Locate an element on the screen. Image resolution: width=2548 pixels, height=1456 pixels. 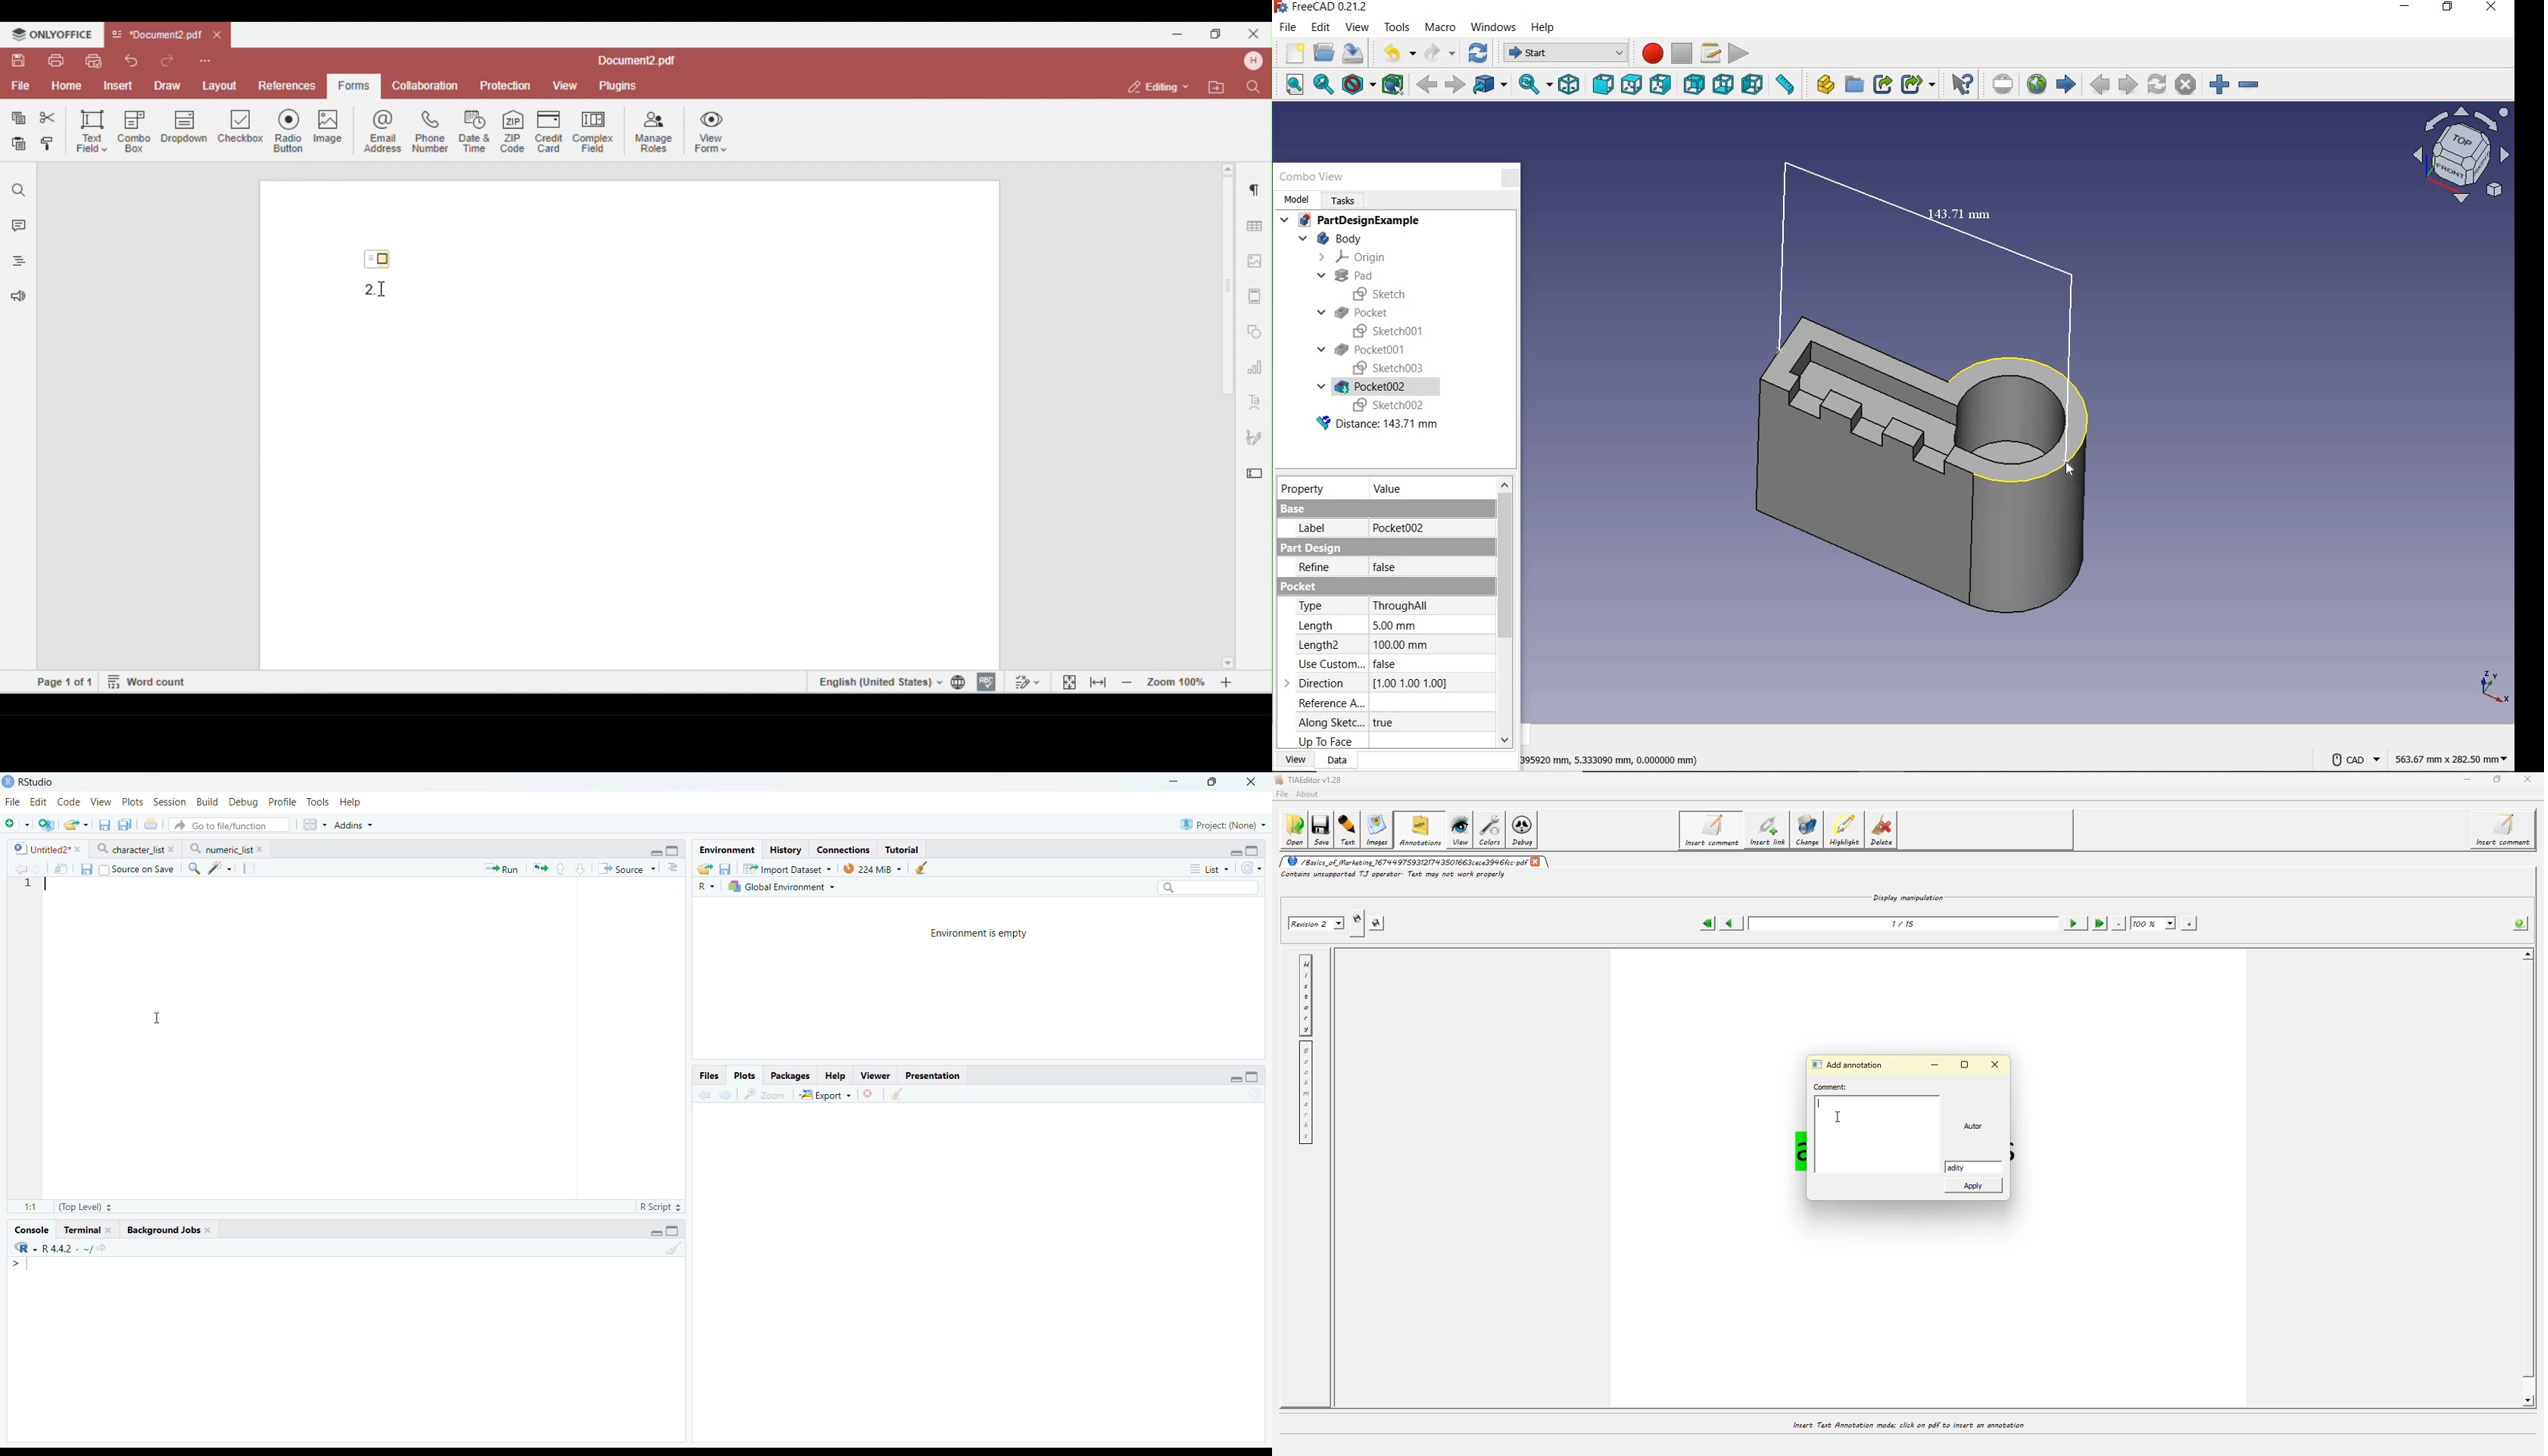
Clear is located at coordinates (901, 1094).